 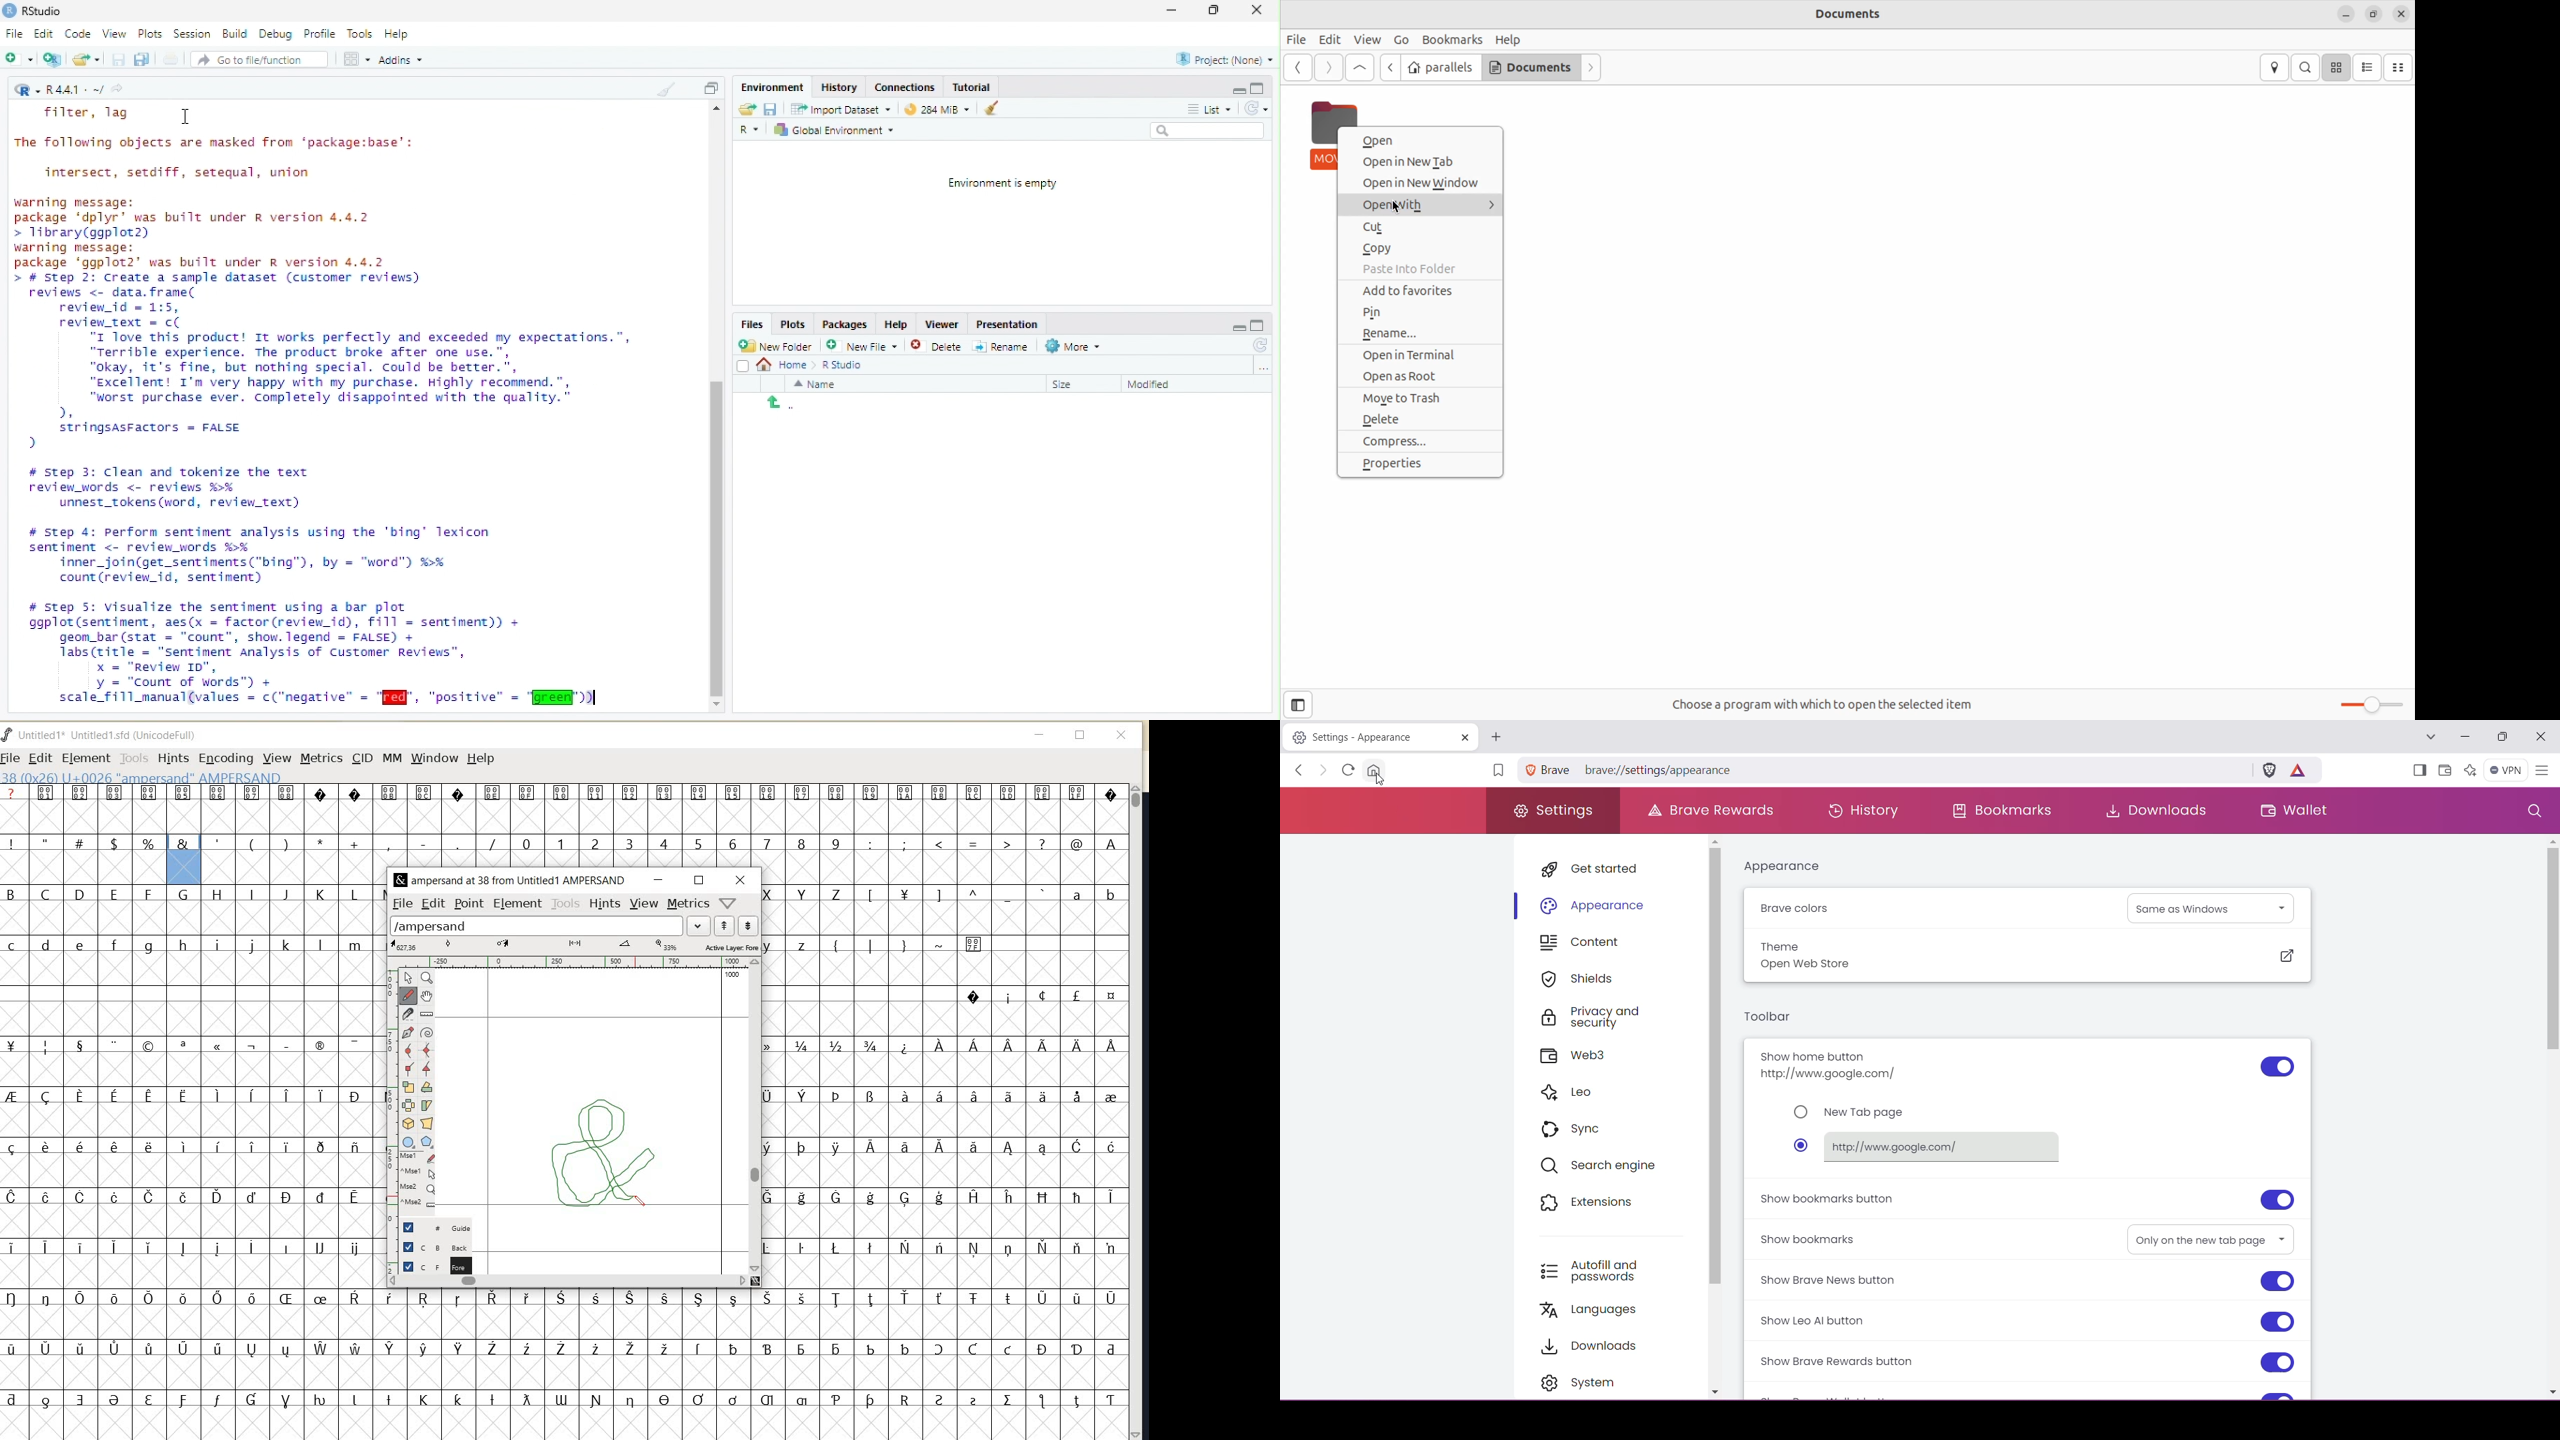 I want to click on glyph characters, so click(x=269, y=1155).